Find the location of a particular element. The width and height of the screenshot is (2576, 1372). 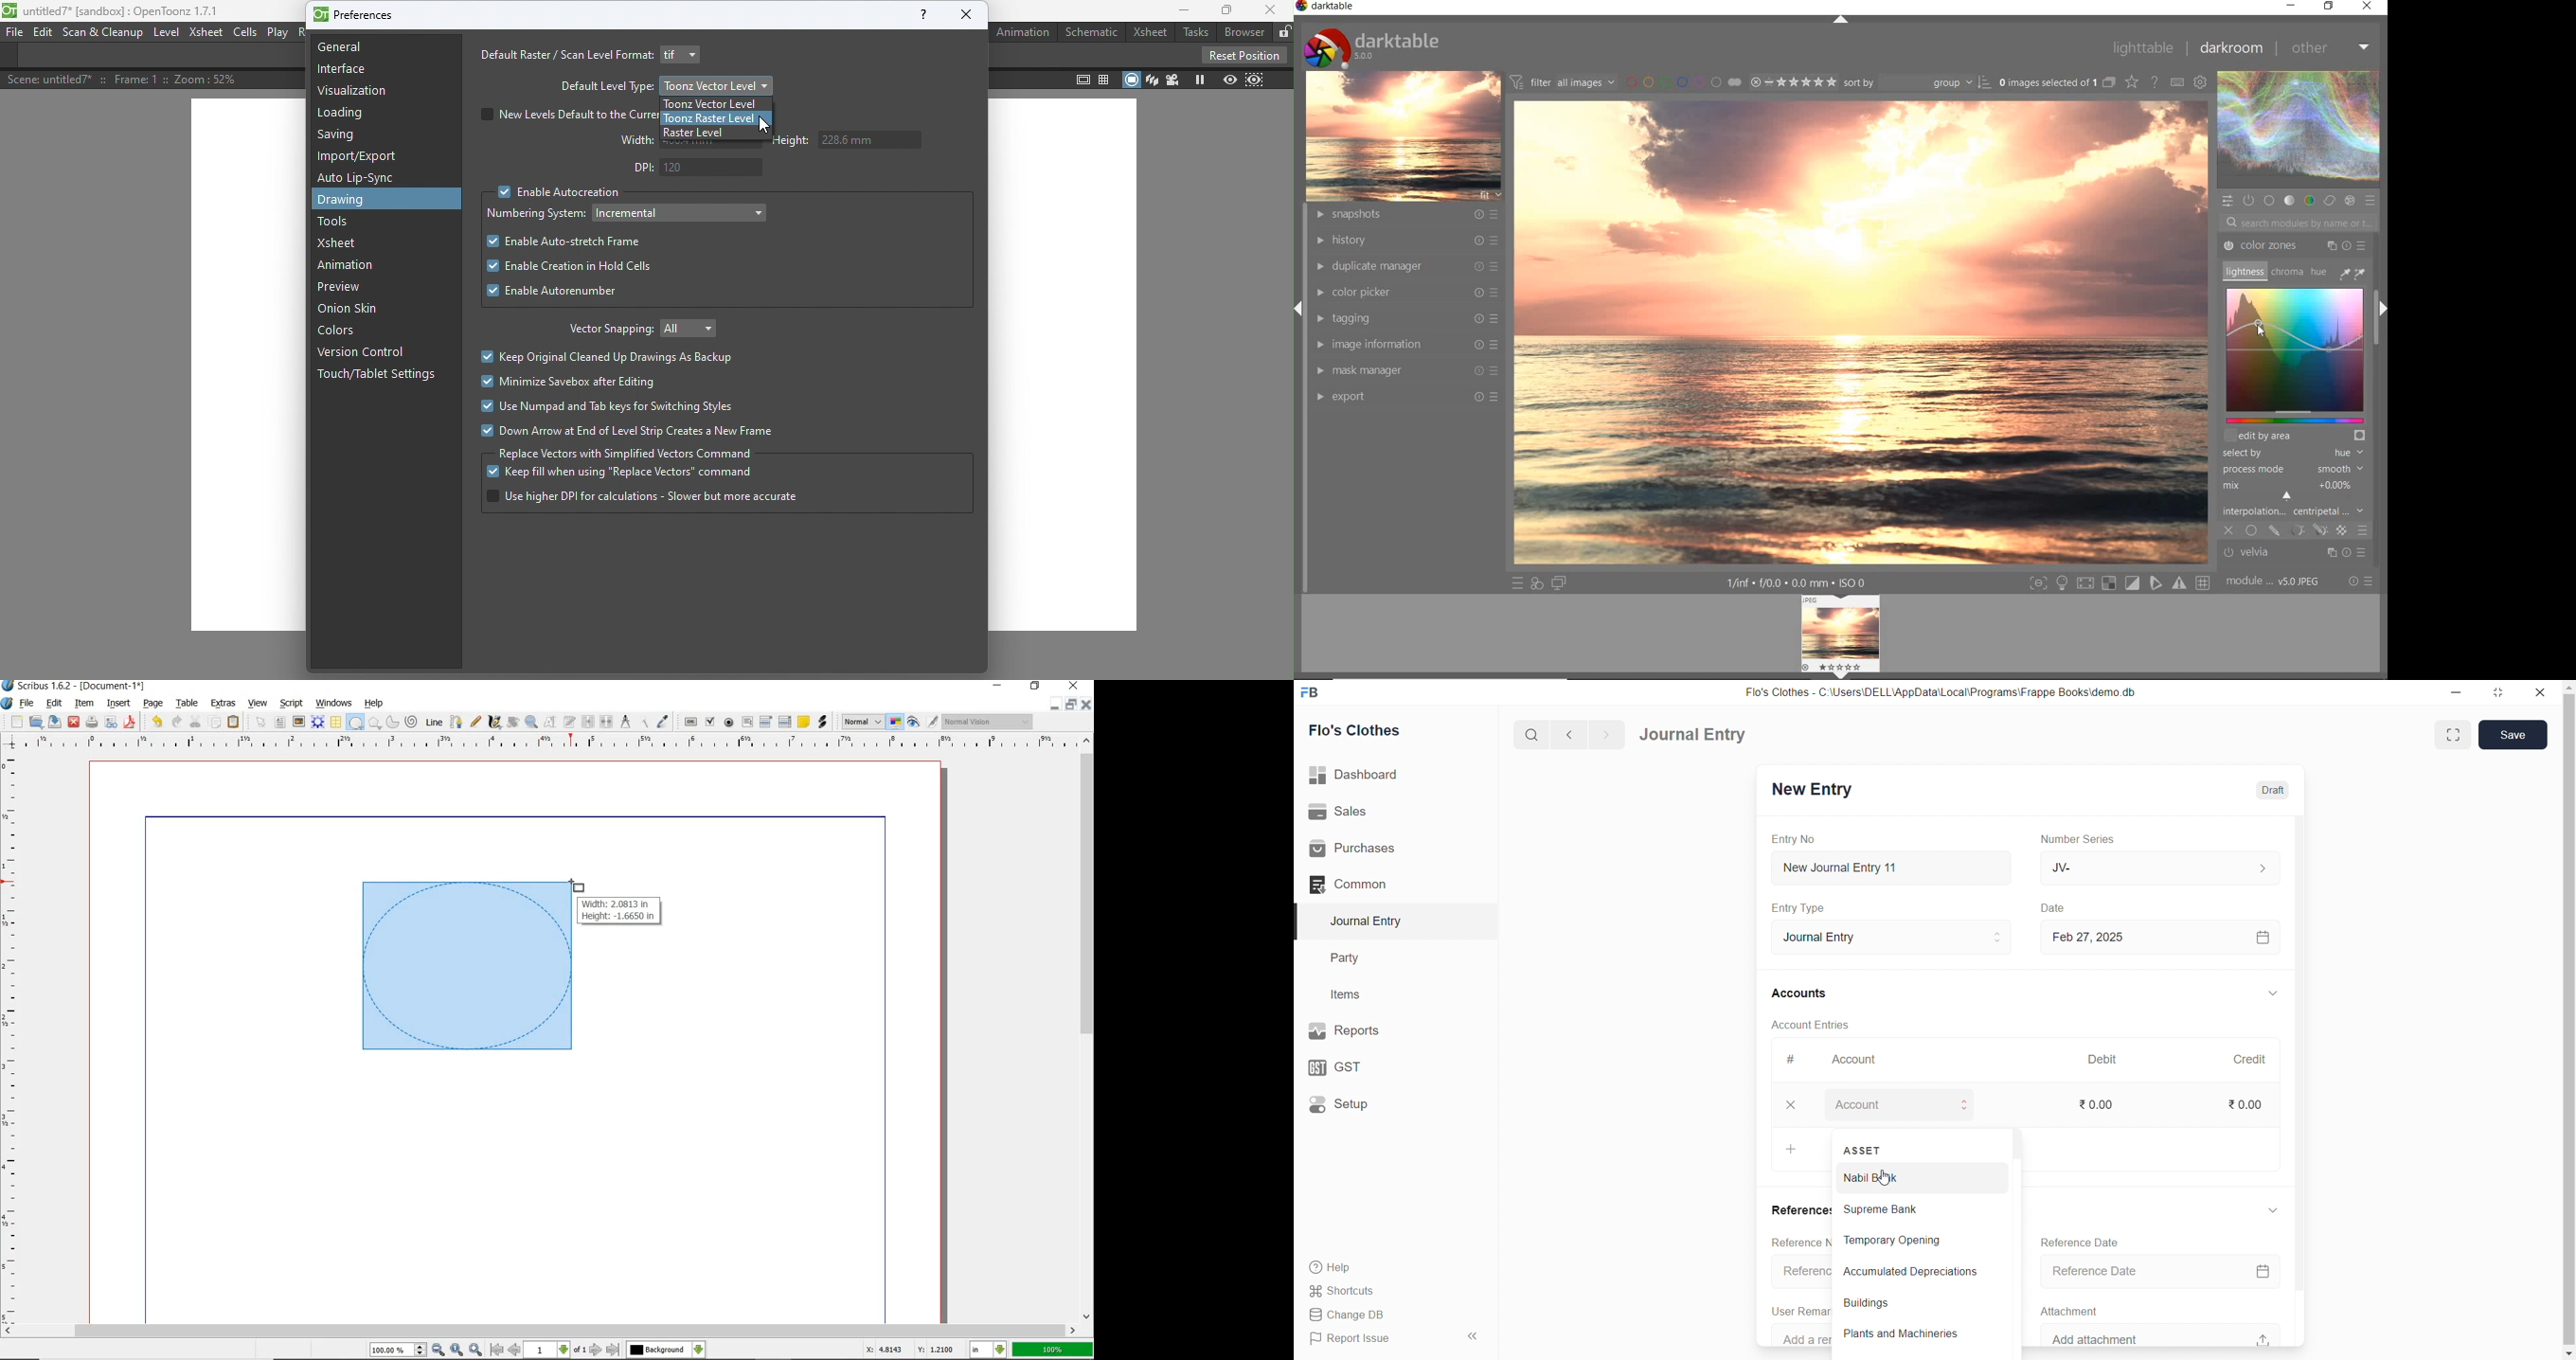

COLOR ZONES is located at coordinates (2295, 246).